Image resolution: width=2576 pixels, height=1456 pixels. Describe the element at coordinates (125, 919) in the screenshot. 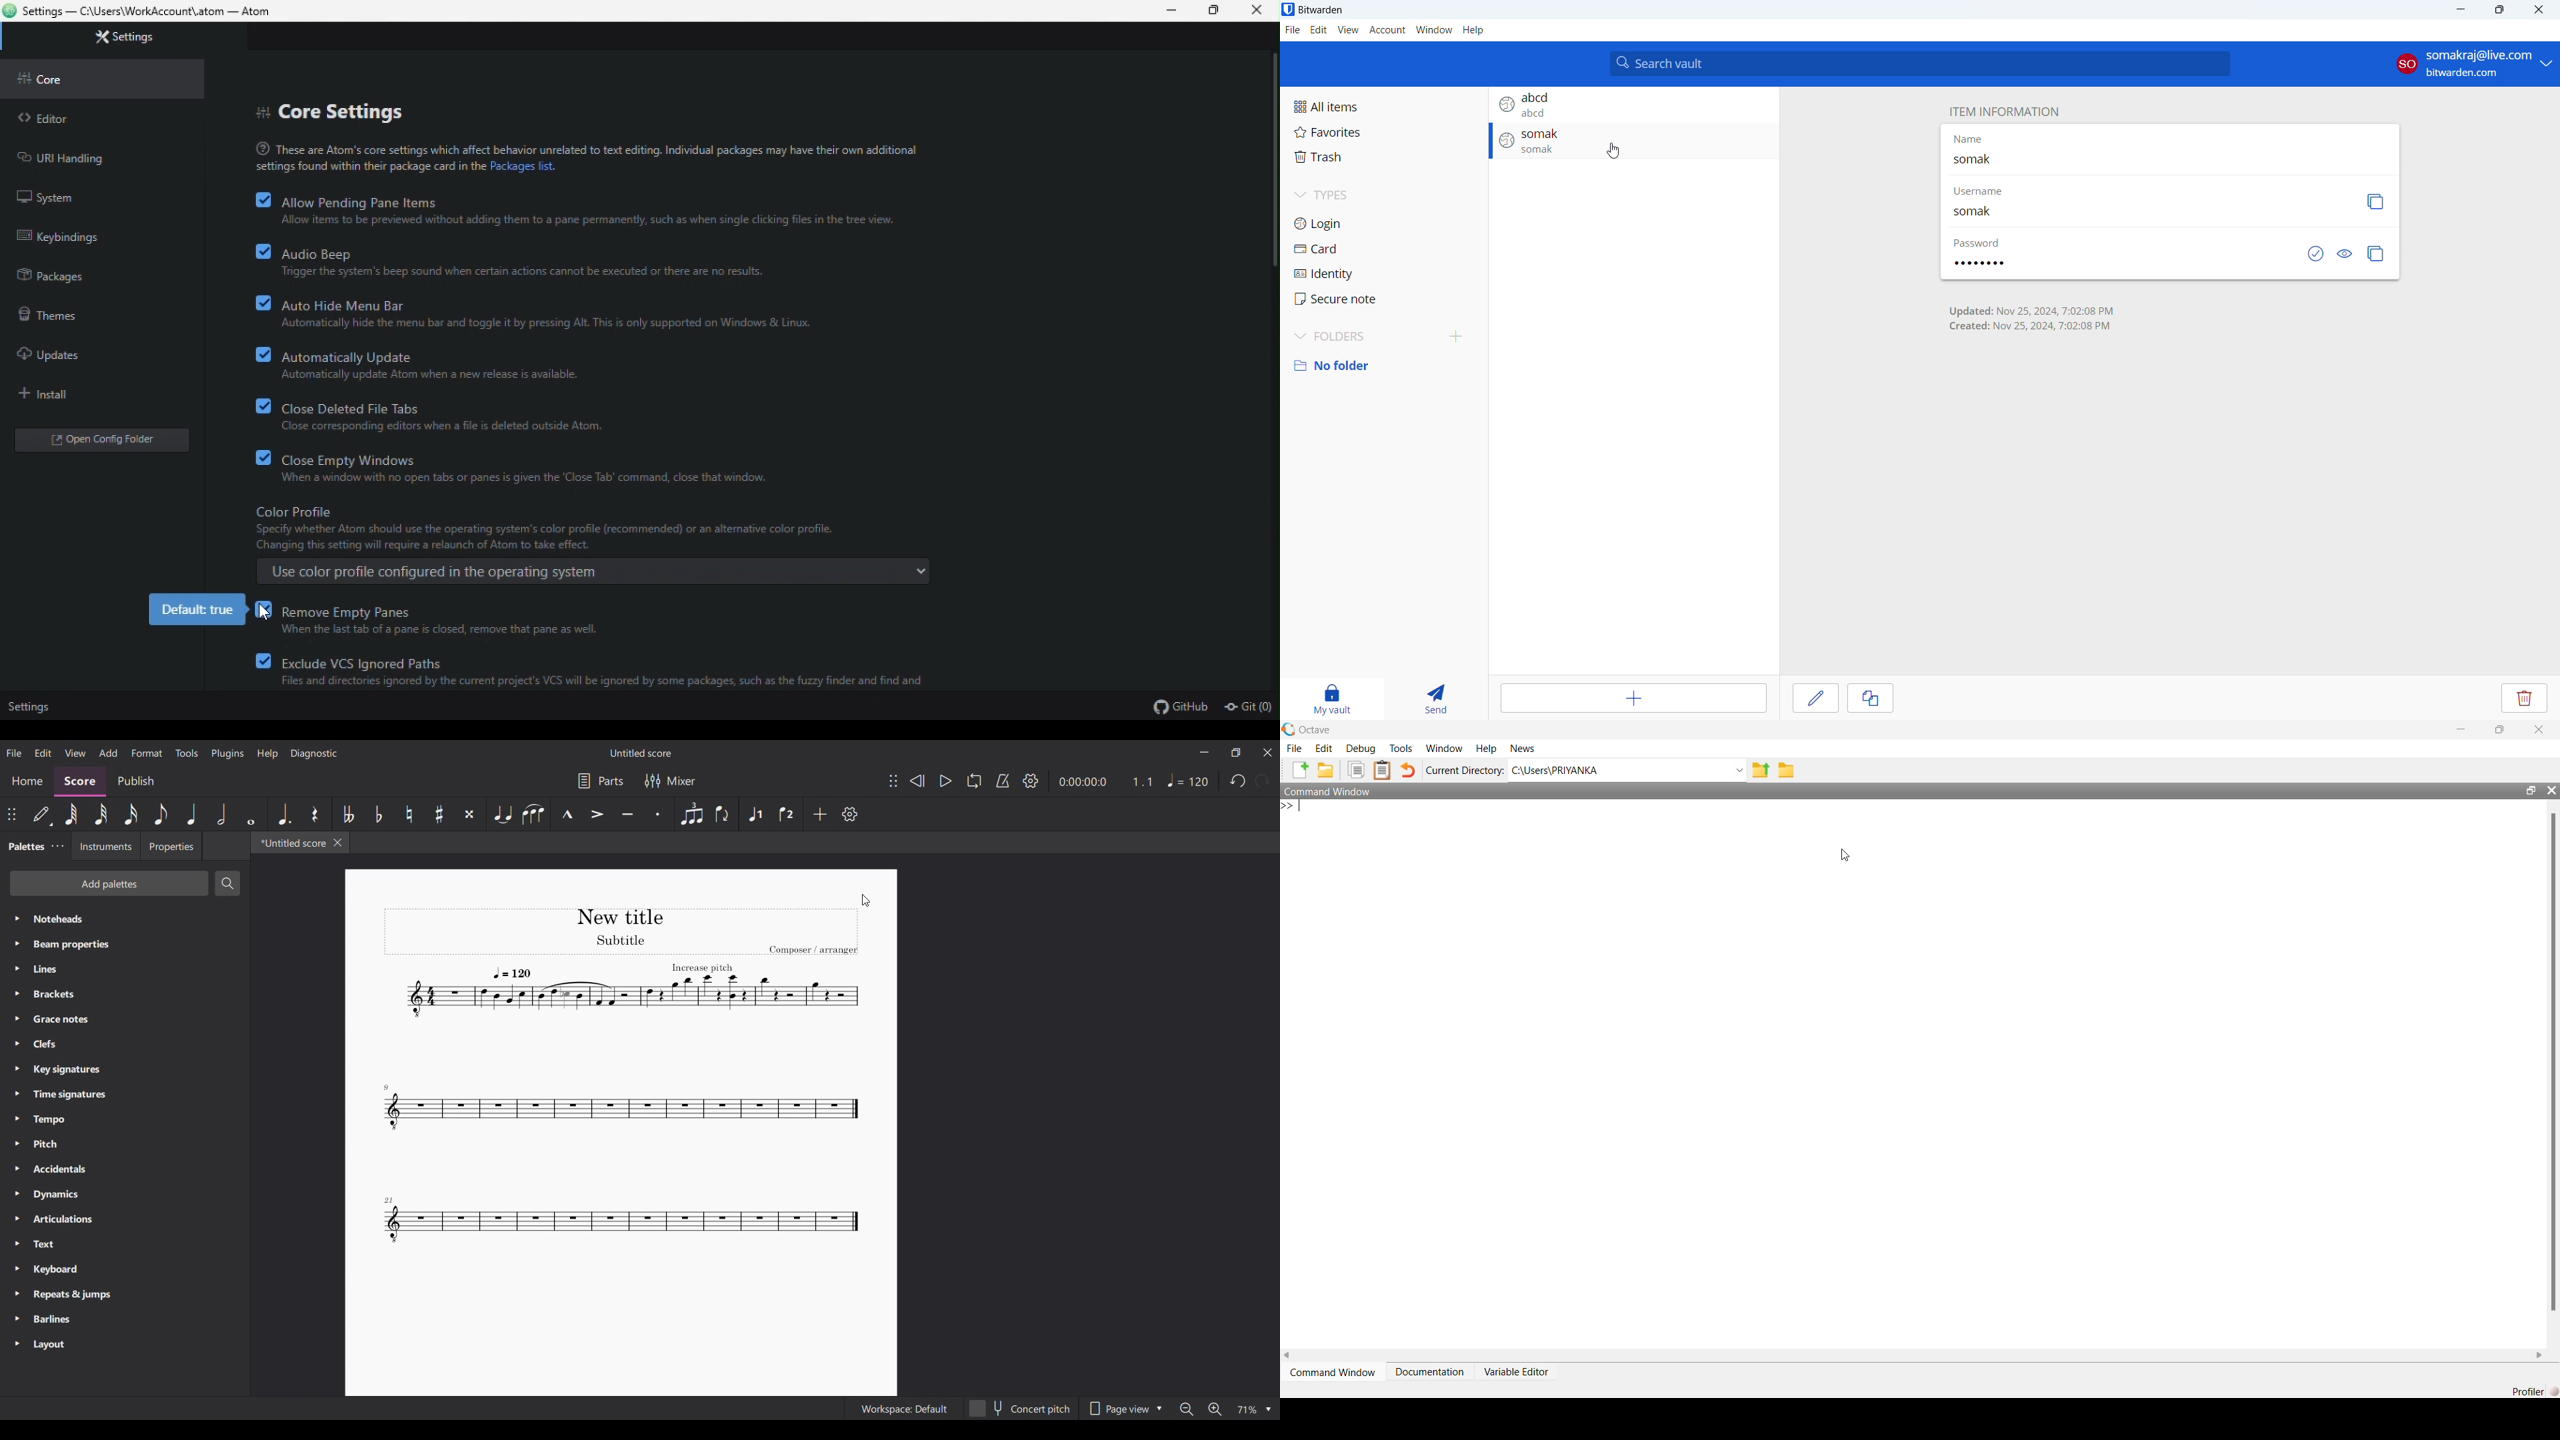

I see `Noteheads` at that location.